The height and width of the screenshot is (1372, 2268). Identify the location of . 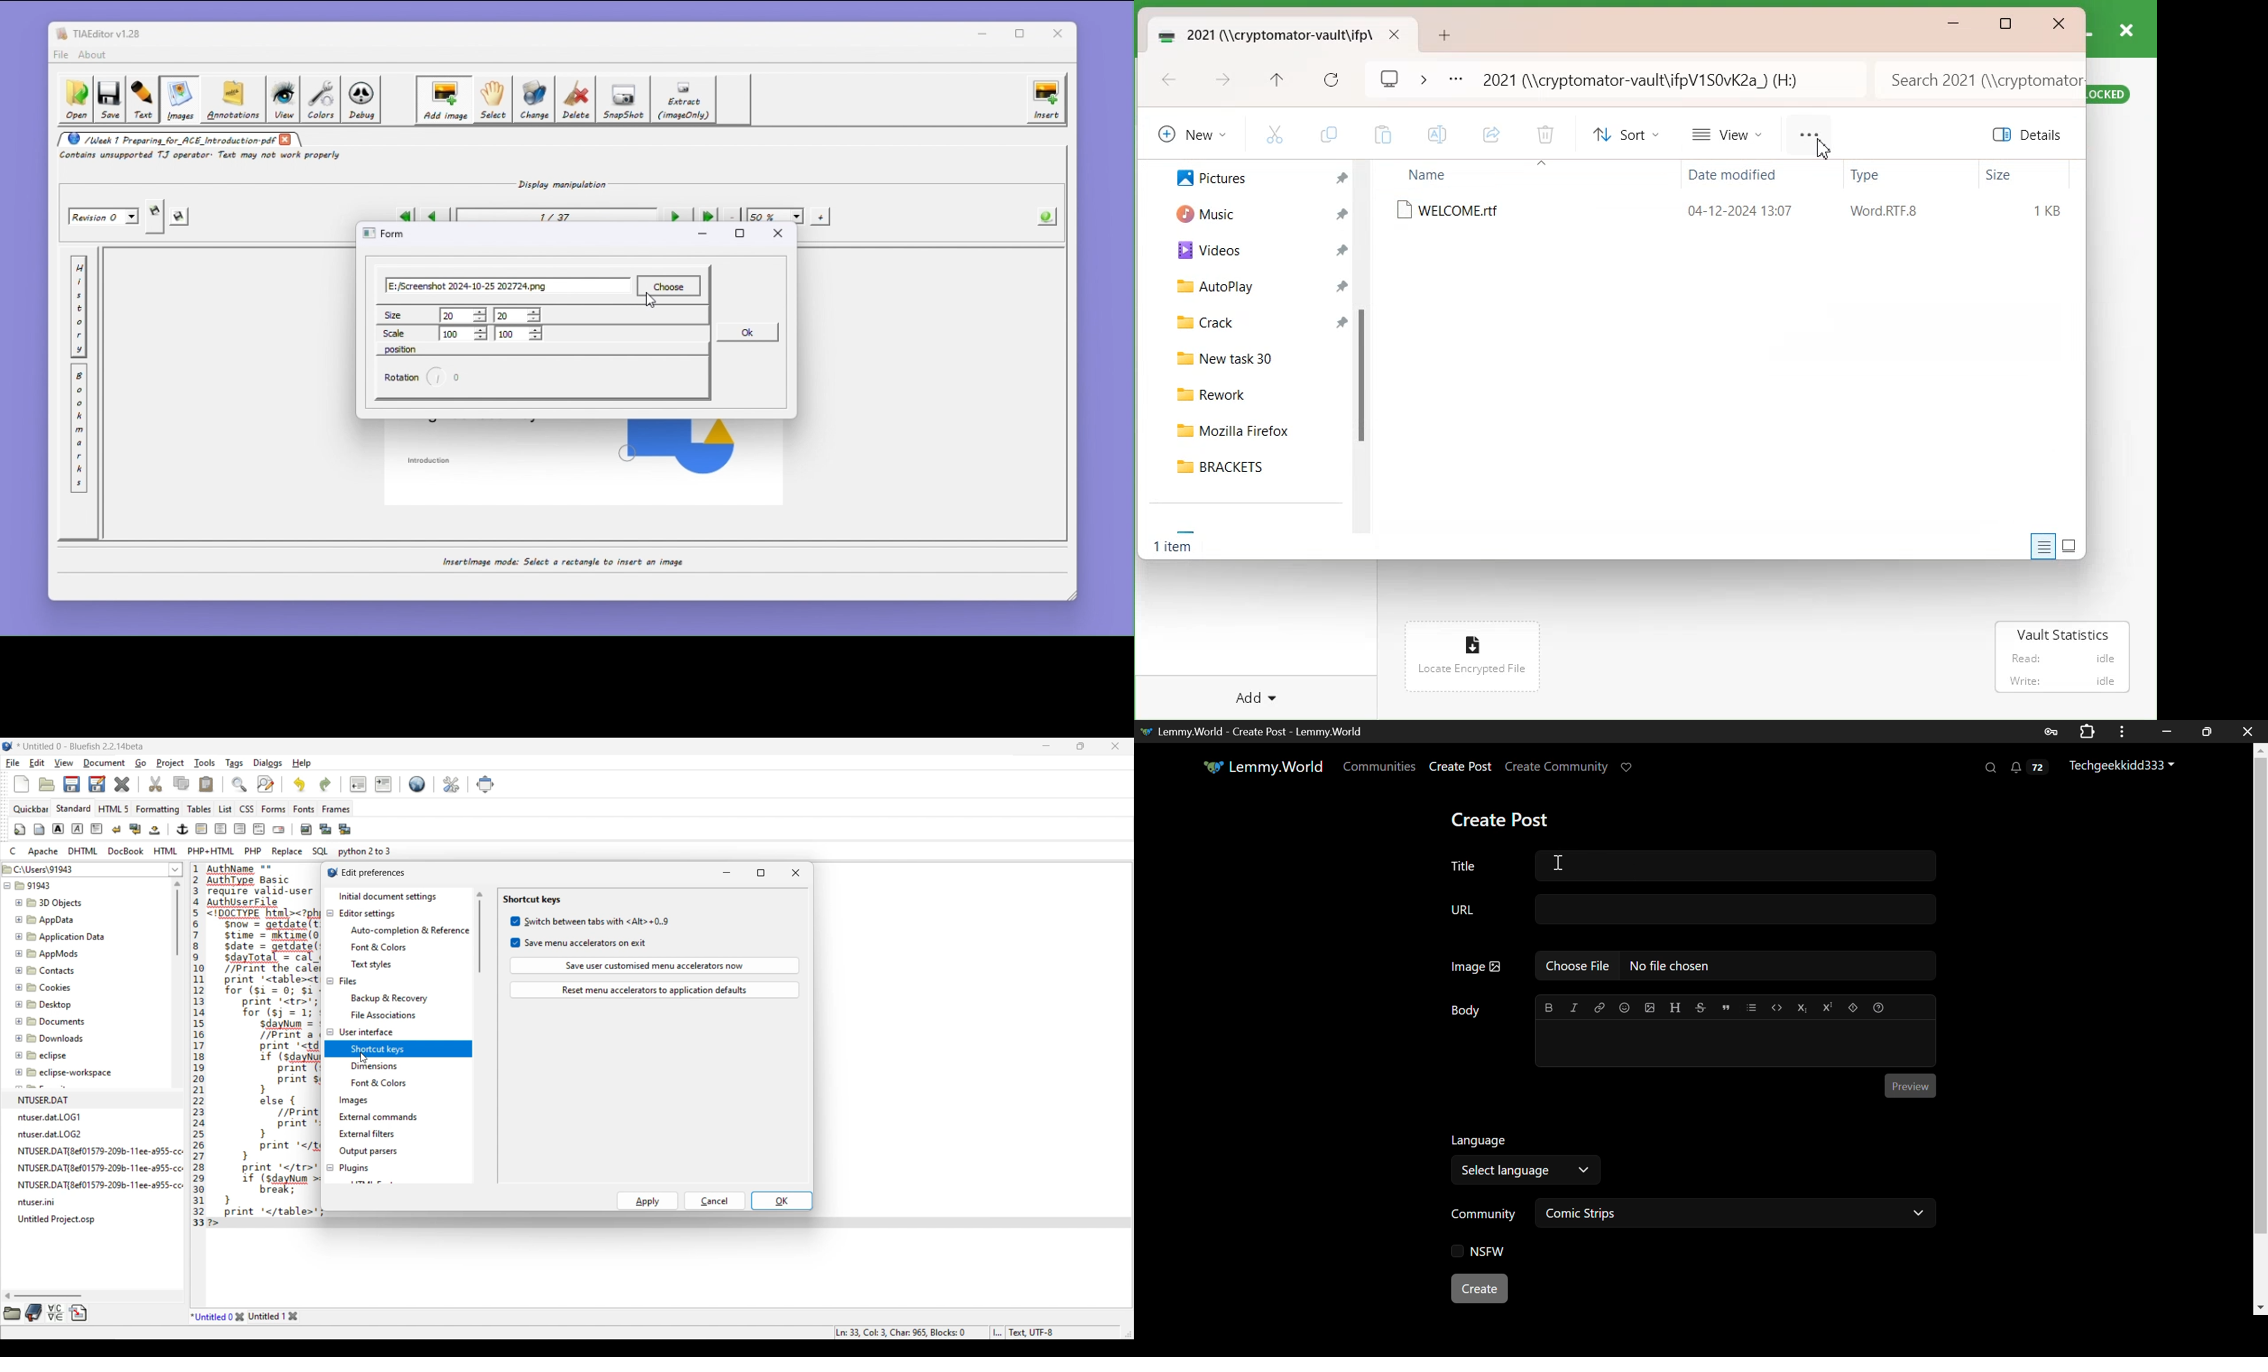
(1342, 214).